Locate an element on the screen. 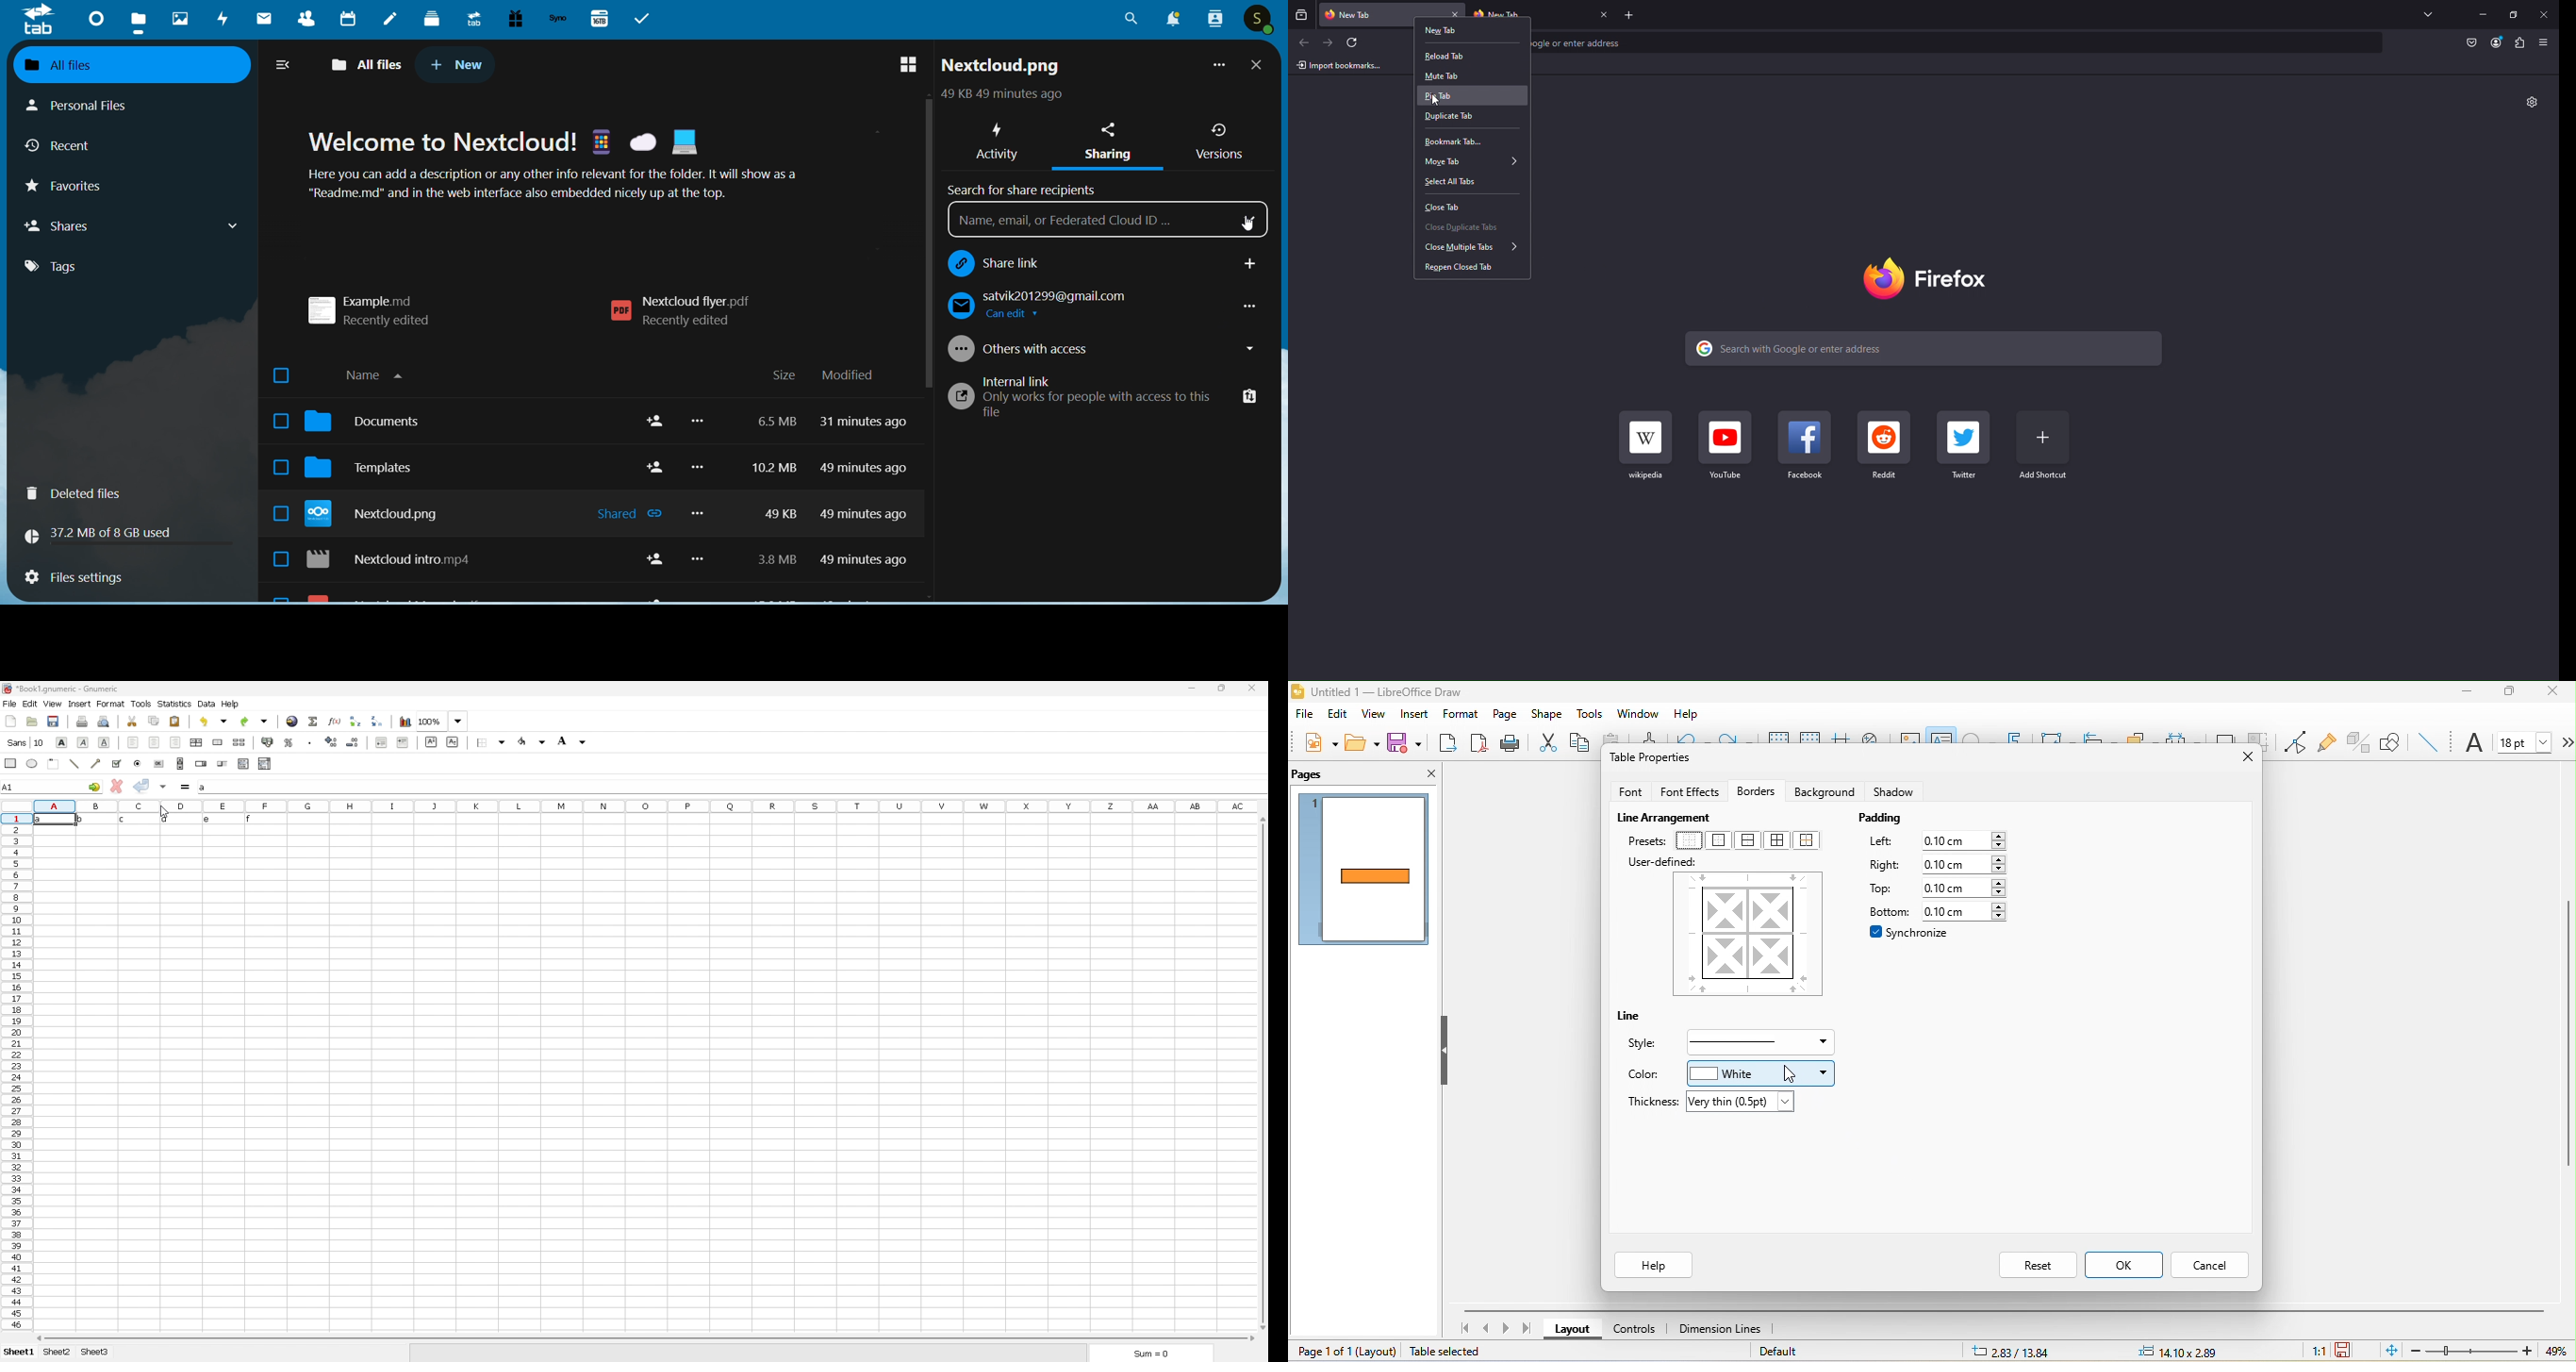 This screenshot has height=1372, width=2576. right align is located at coordinates (174, 742).